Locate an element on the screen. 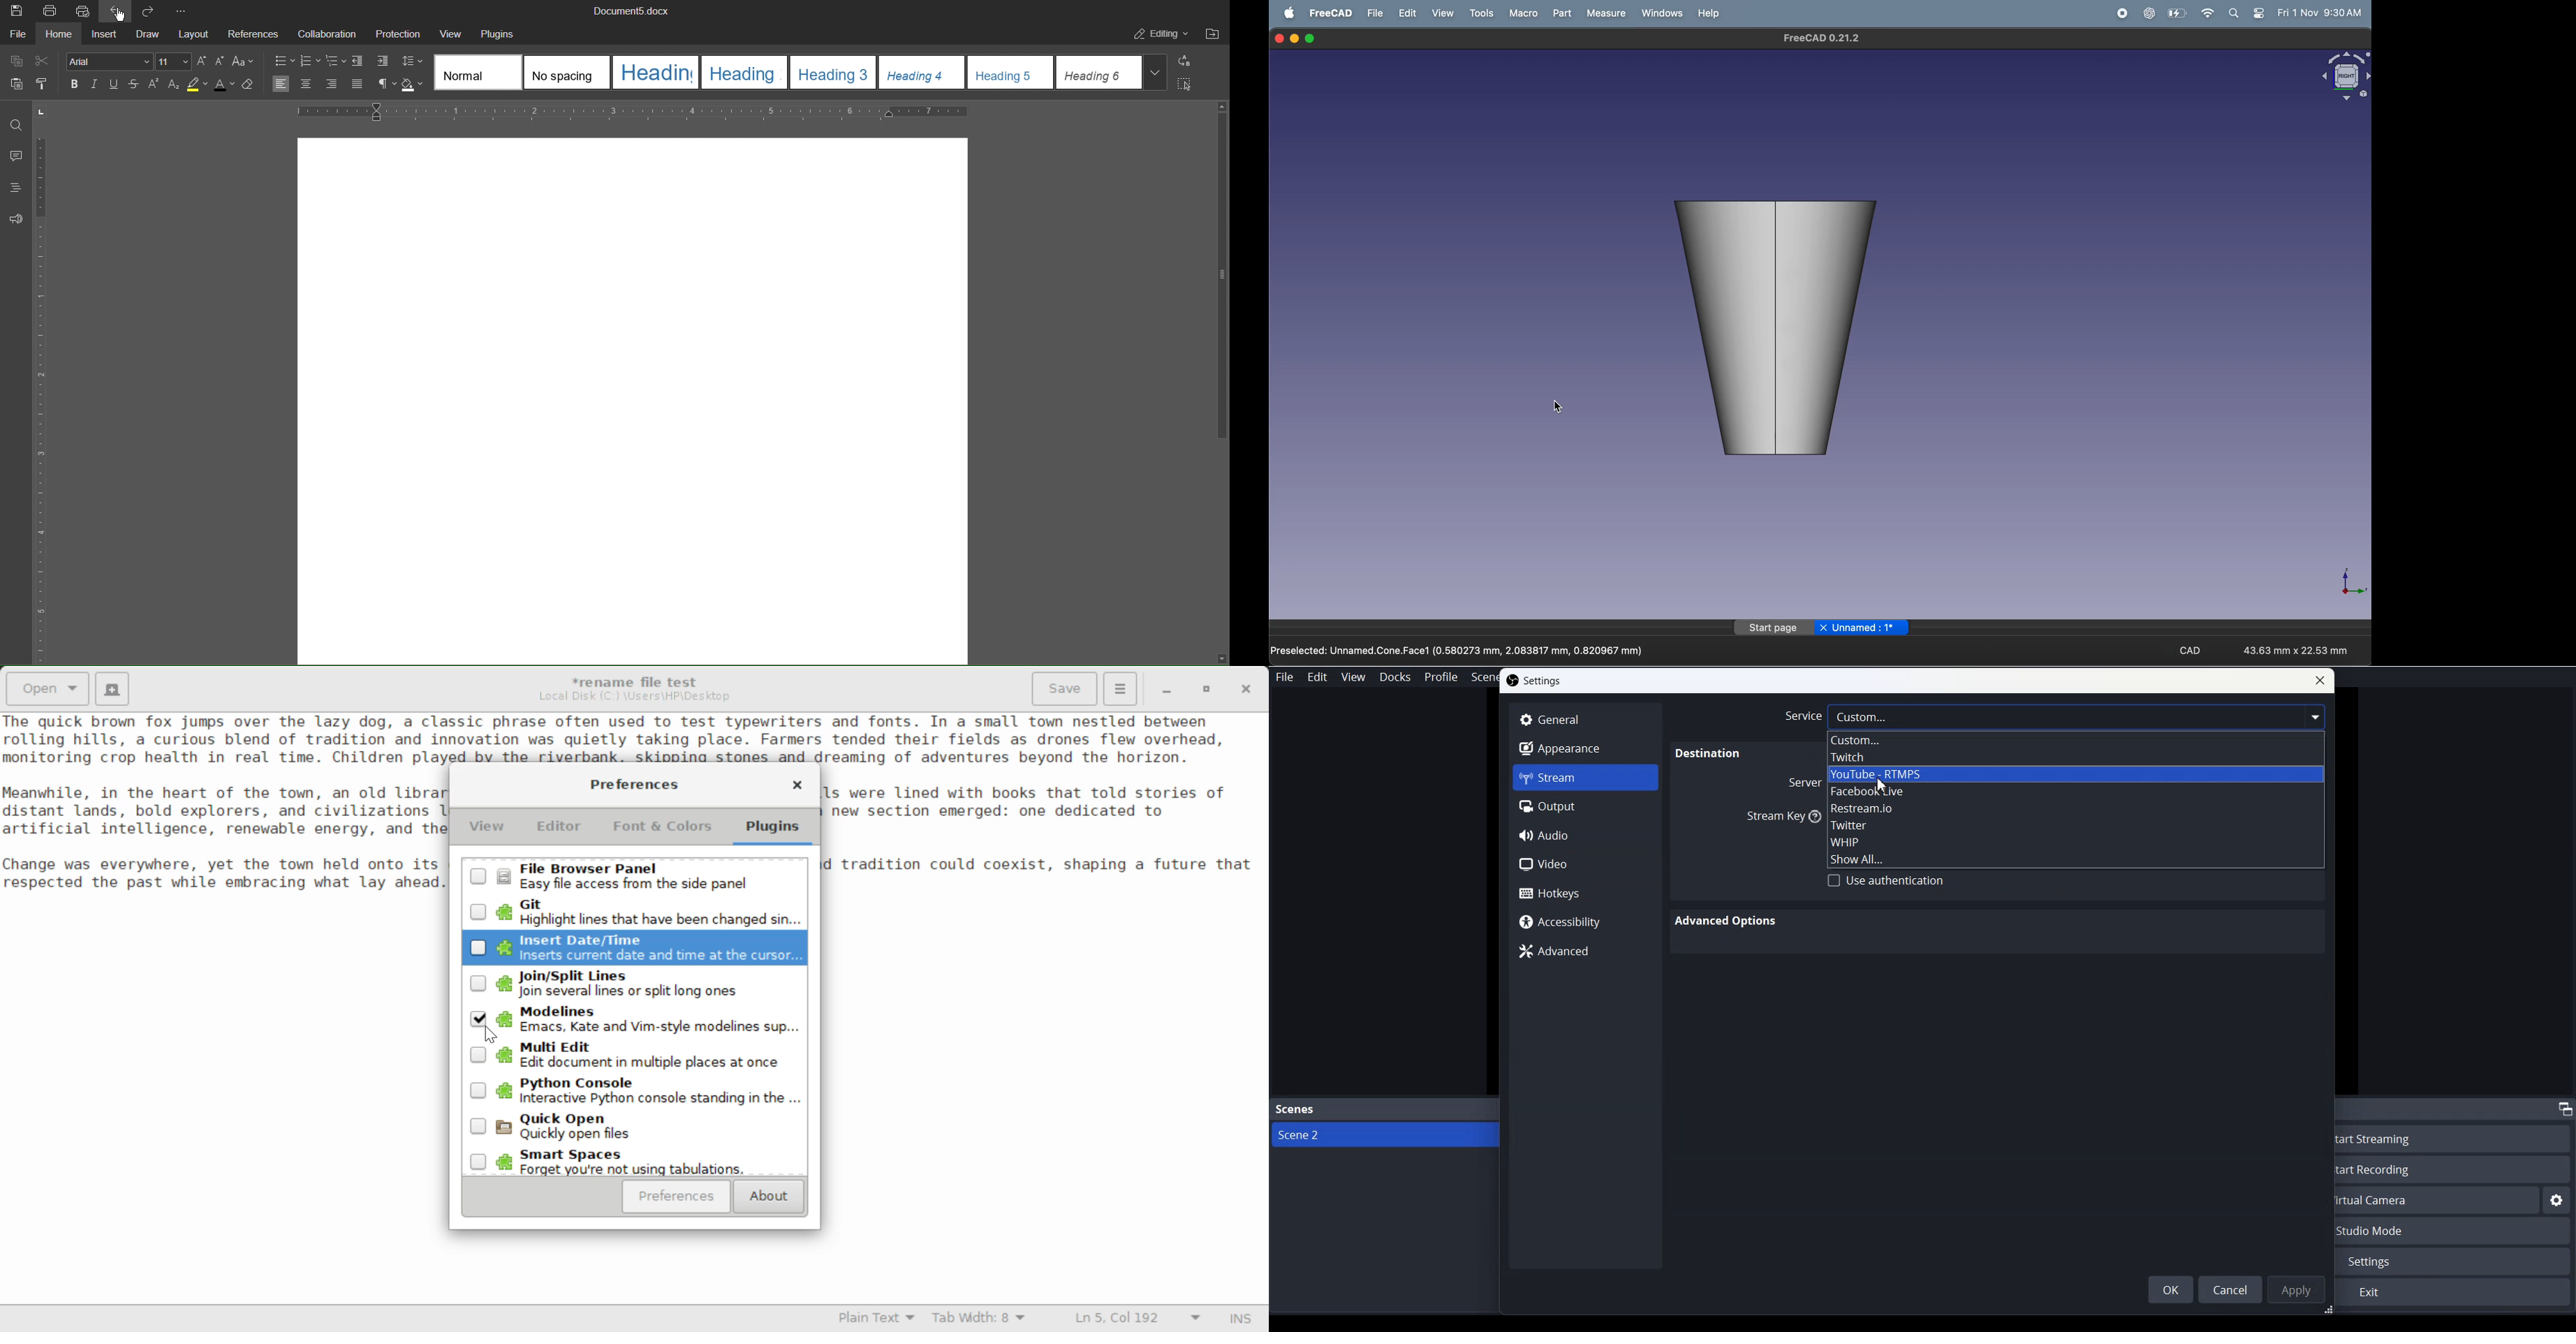 The width and height of the screenshot is (2576, 1344). Show all is located at coordinates (2074, 858).